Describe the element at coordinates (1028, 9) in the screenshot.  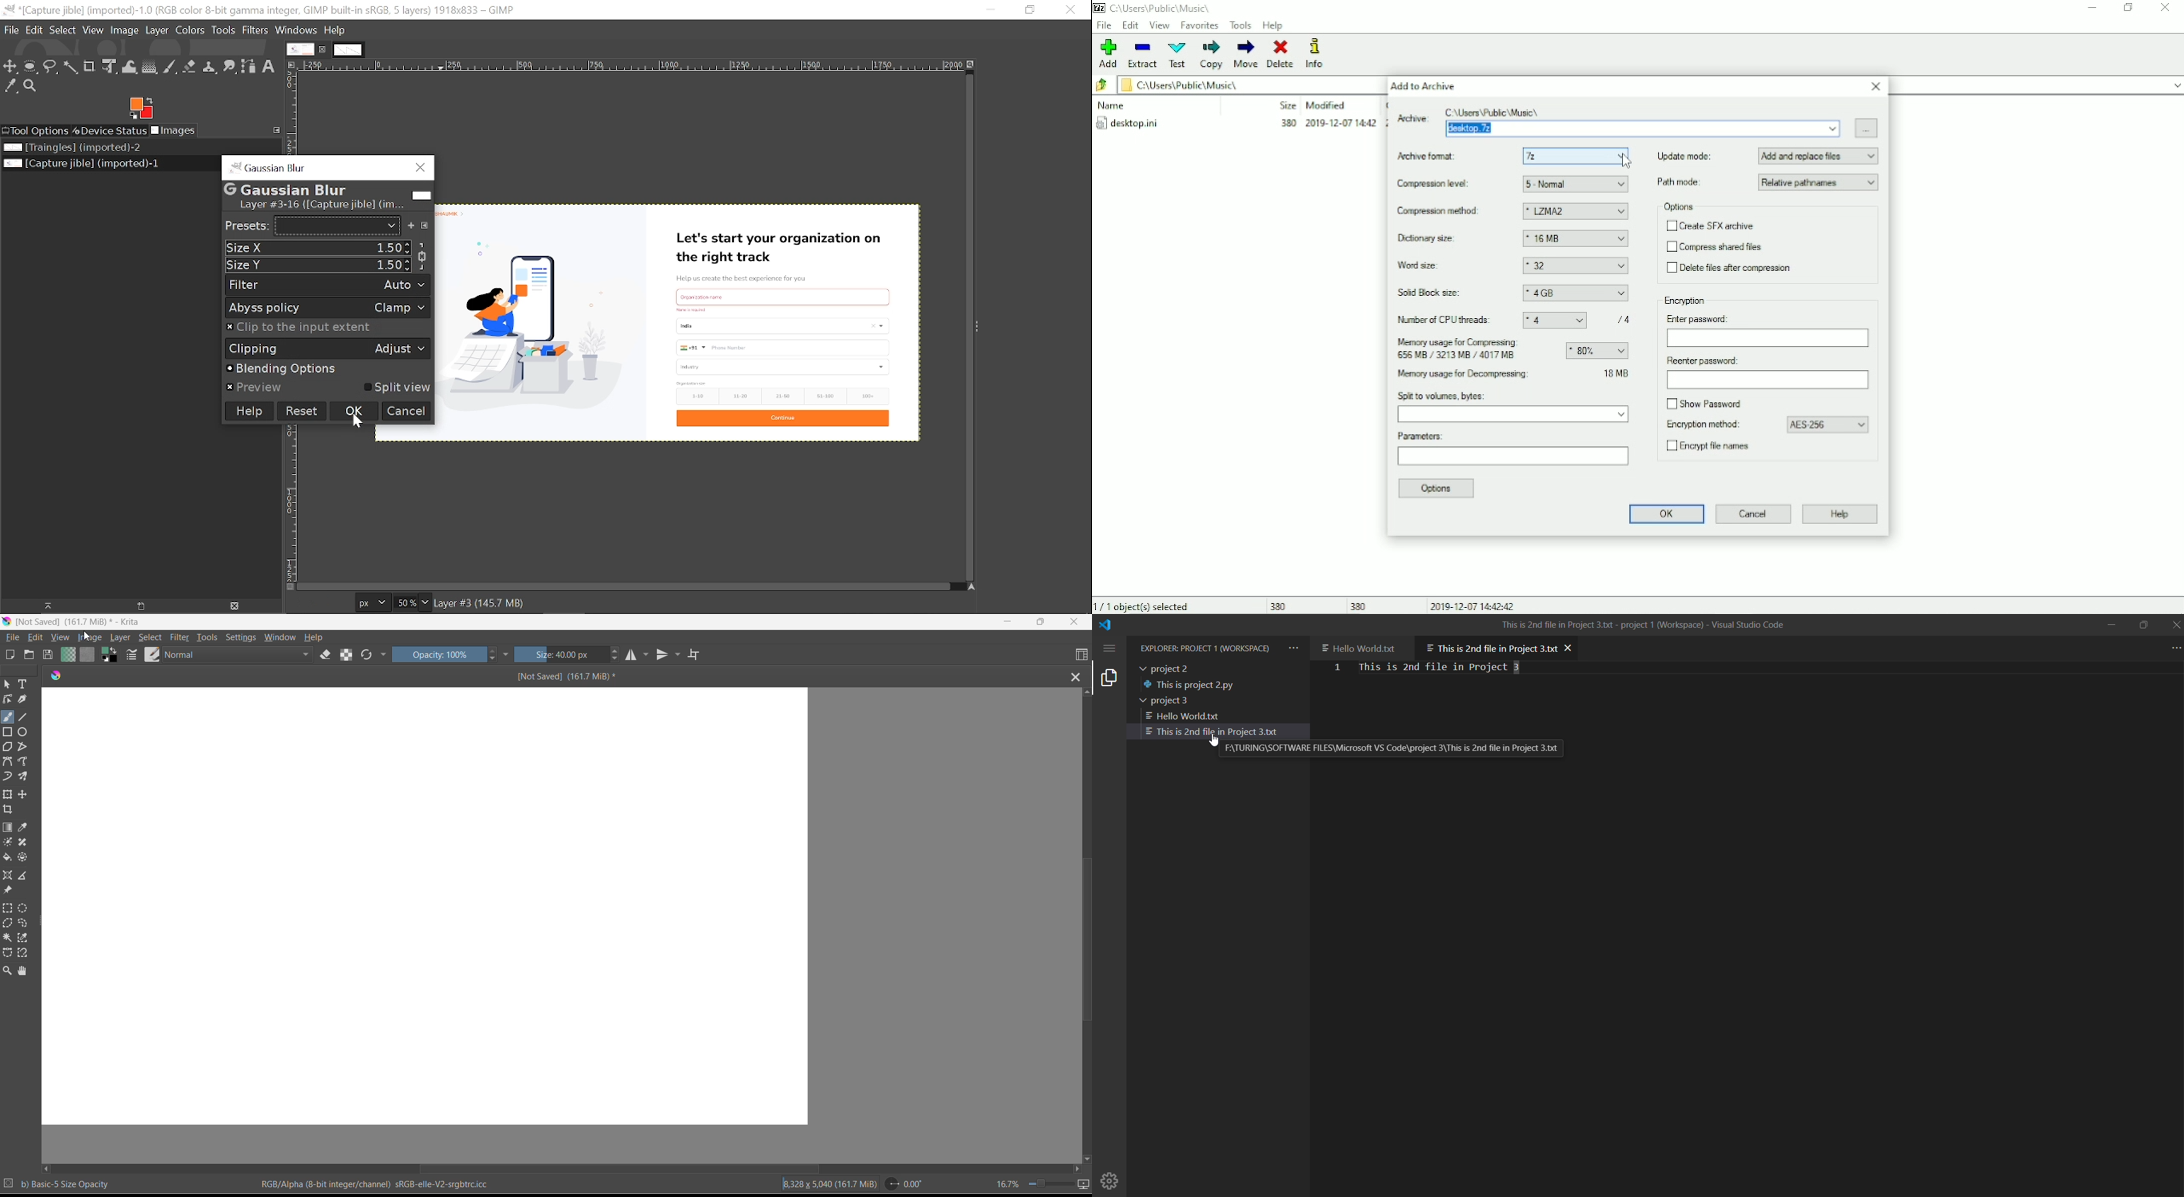
I see `Restore down` at that location.